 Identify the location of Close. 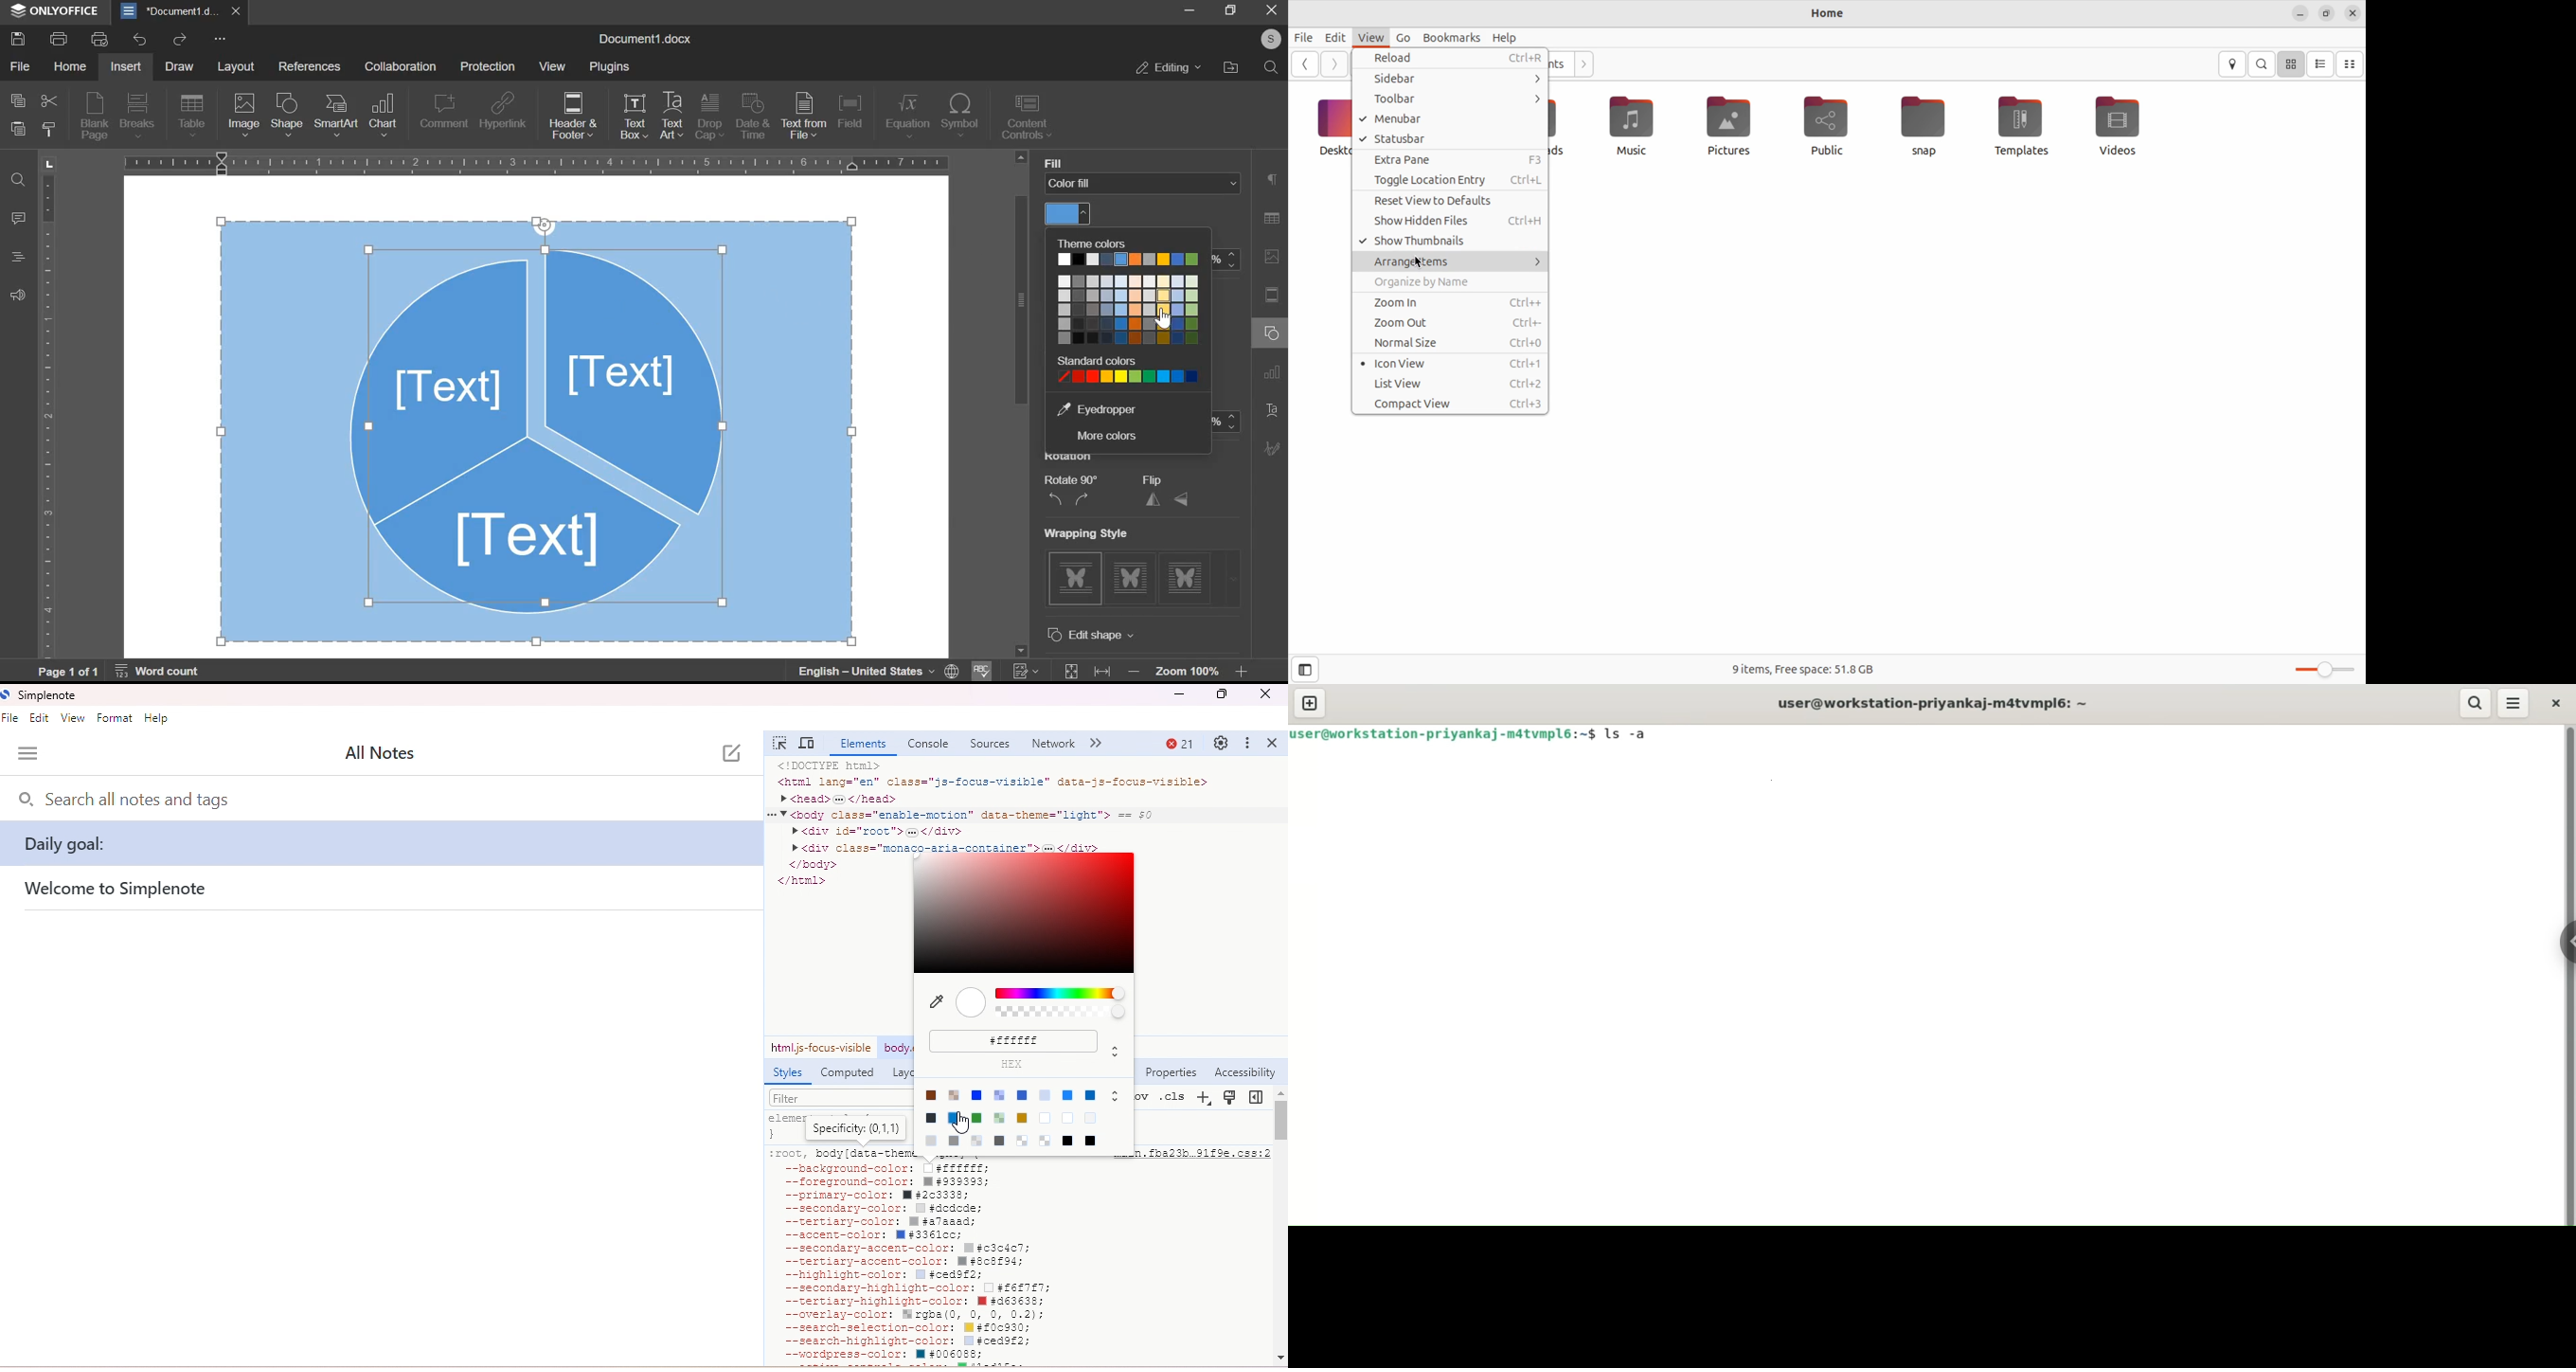
(1273, 9).